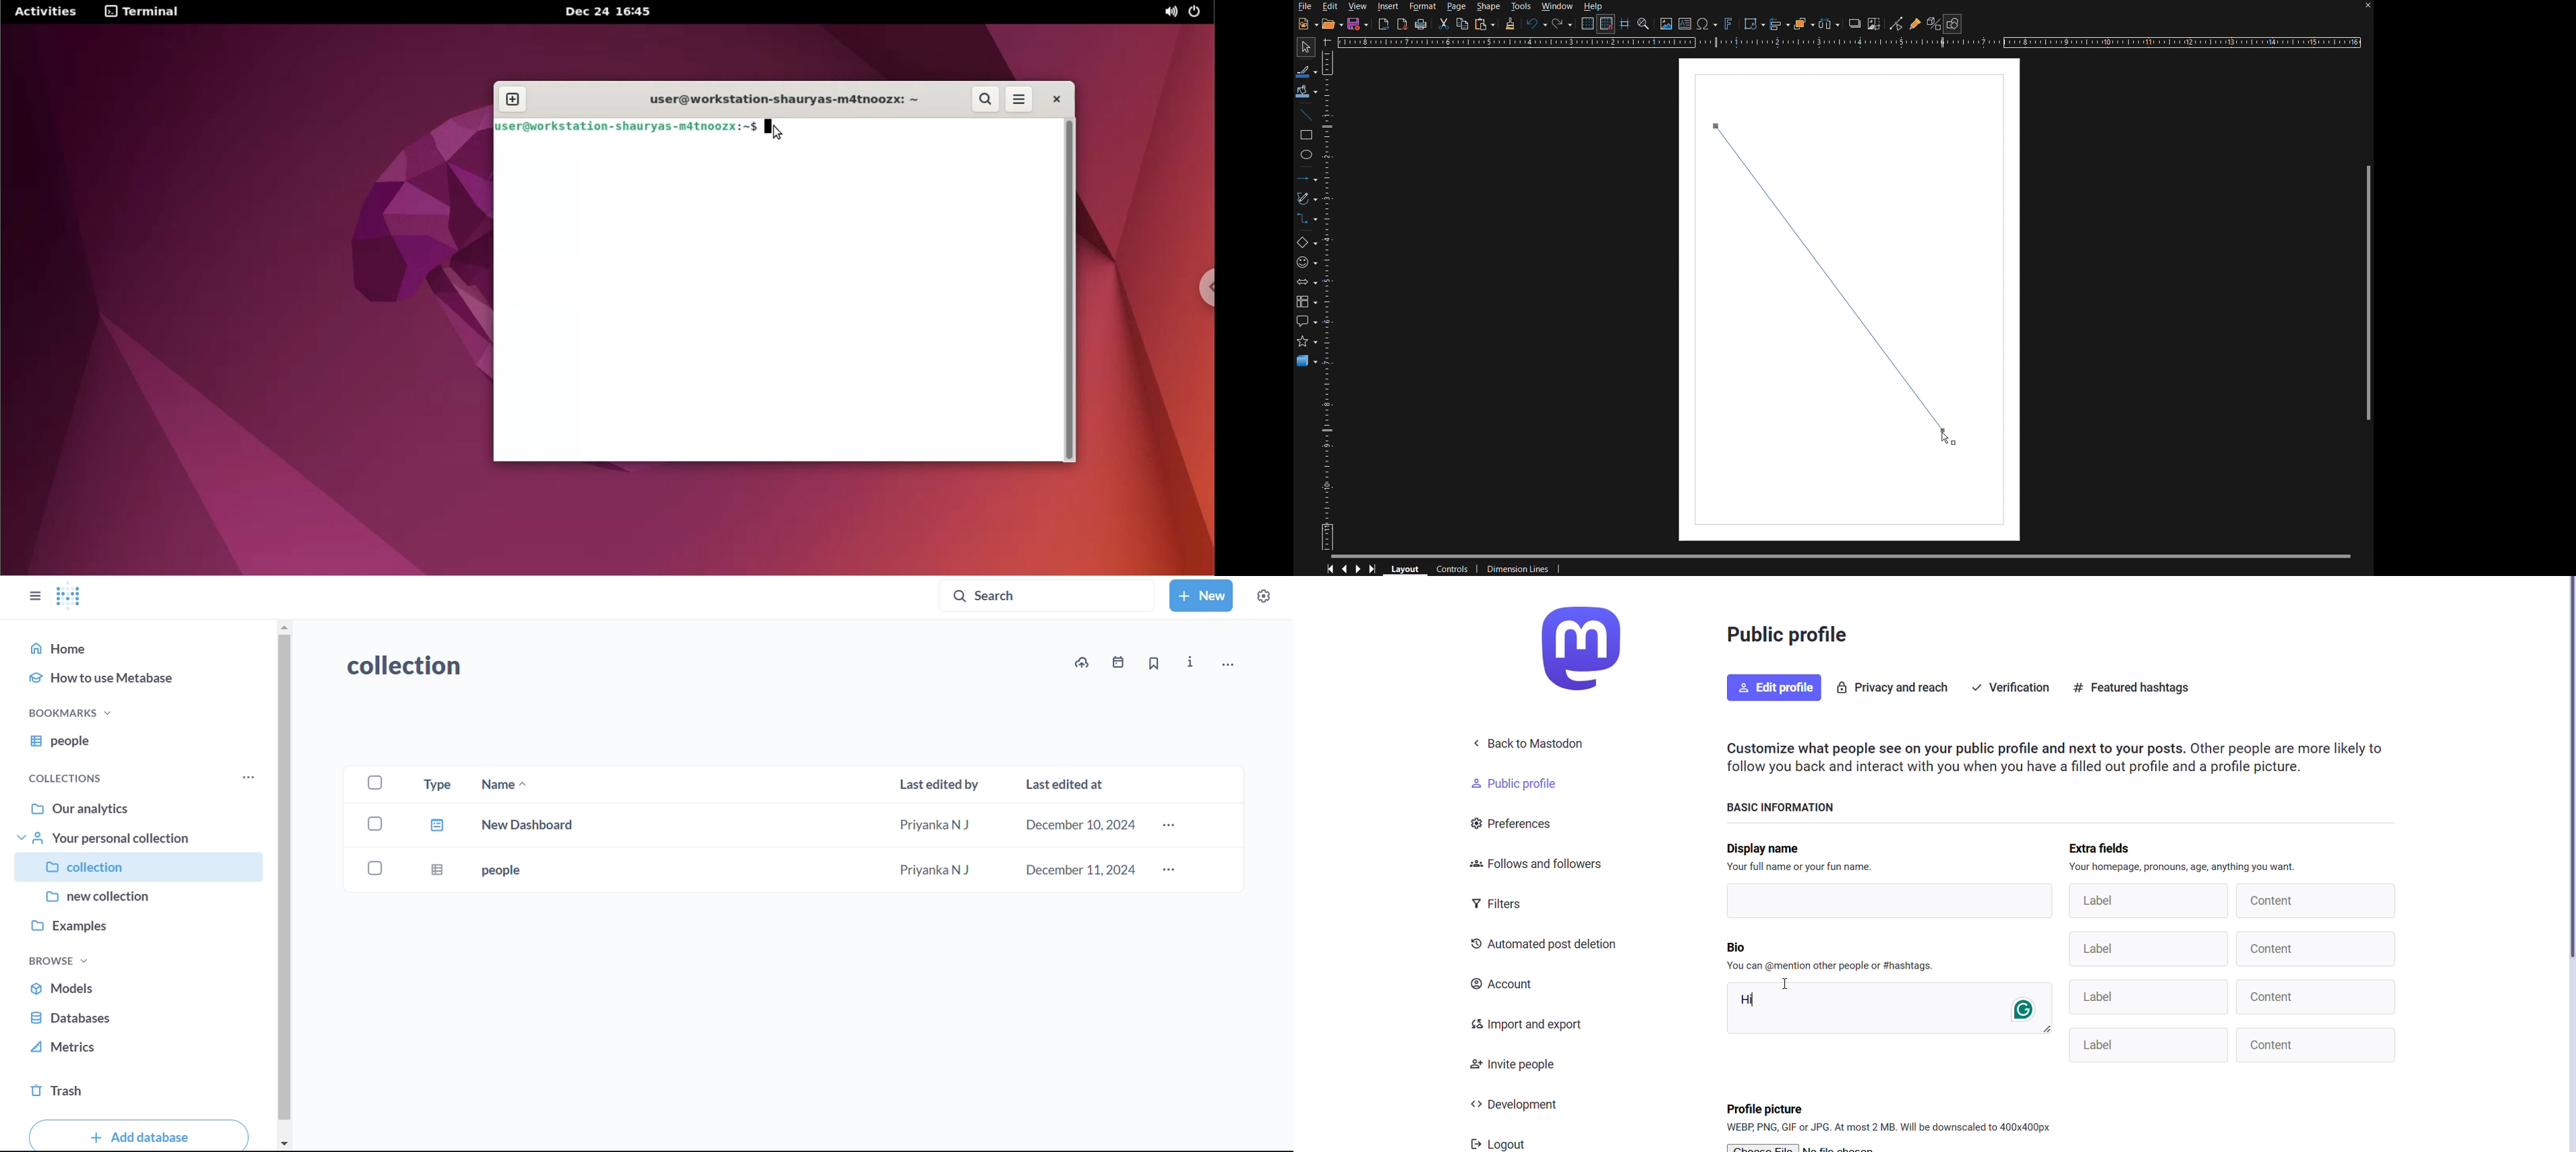  Describe the element at coordinates (1644, 24) in the screenshot. I see `Zoom and Pan` at that location.